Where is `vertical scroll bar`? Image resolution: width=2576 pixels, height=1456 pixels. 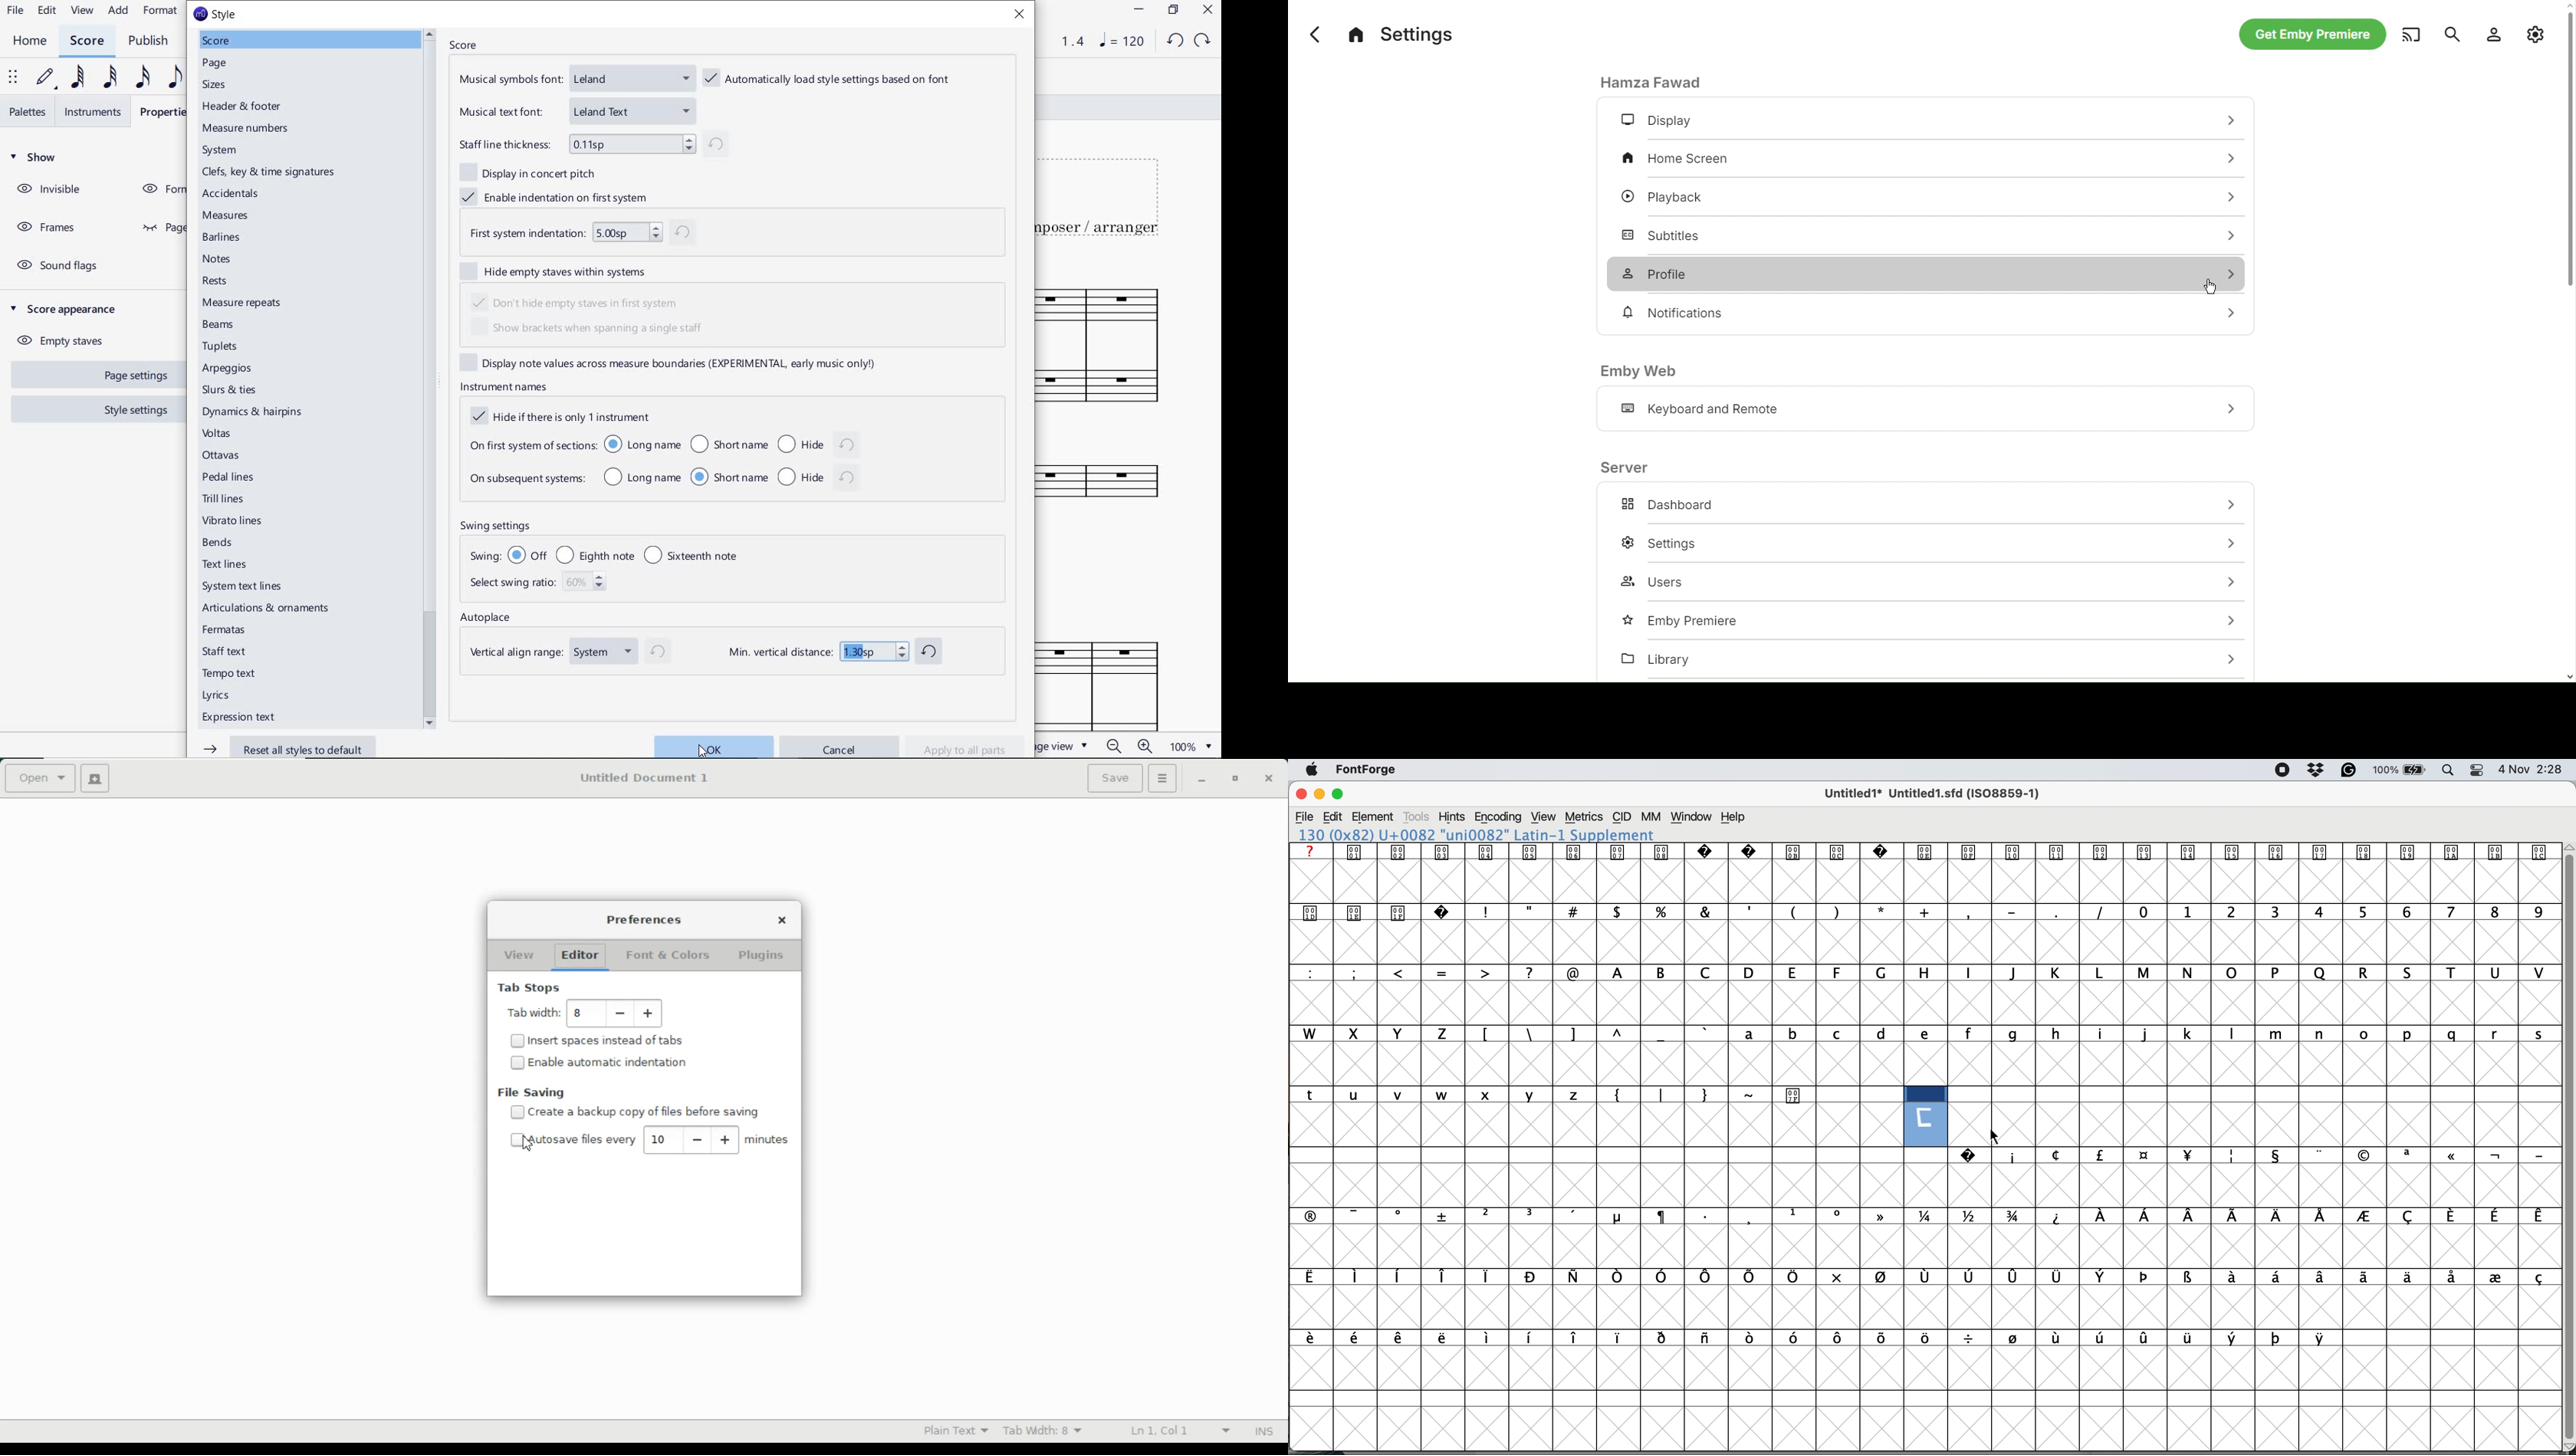
vertical scroll bar is located at coordinates (2567, 1143).